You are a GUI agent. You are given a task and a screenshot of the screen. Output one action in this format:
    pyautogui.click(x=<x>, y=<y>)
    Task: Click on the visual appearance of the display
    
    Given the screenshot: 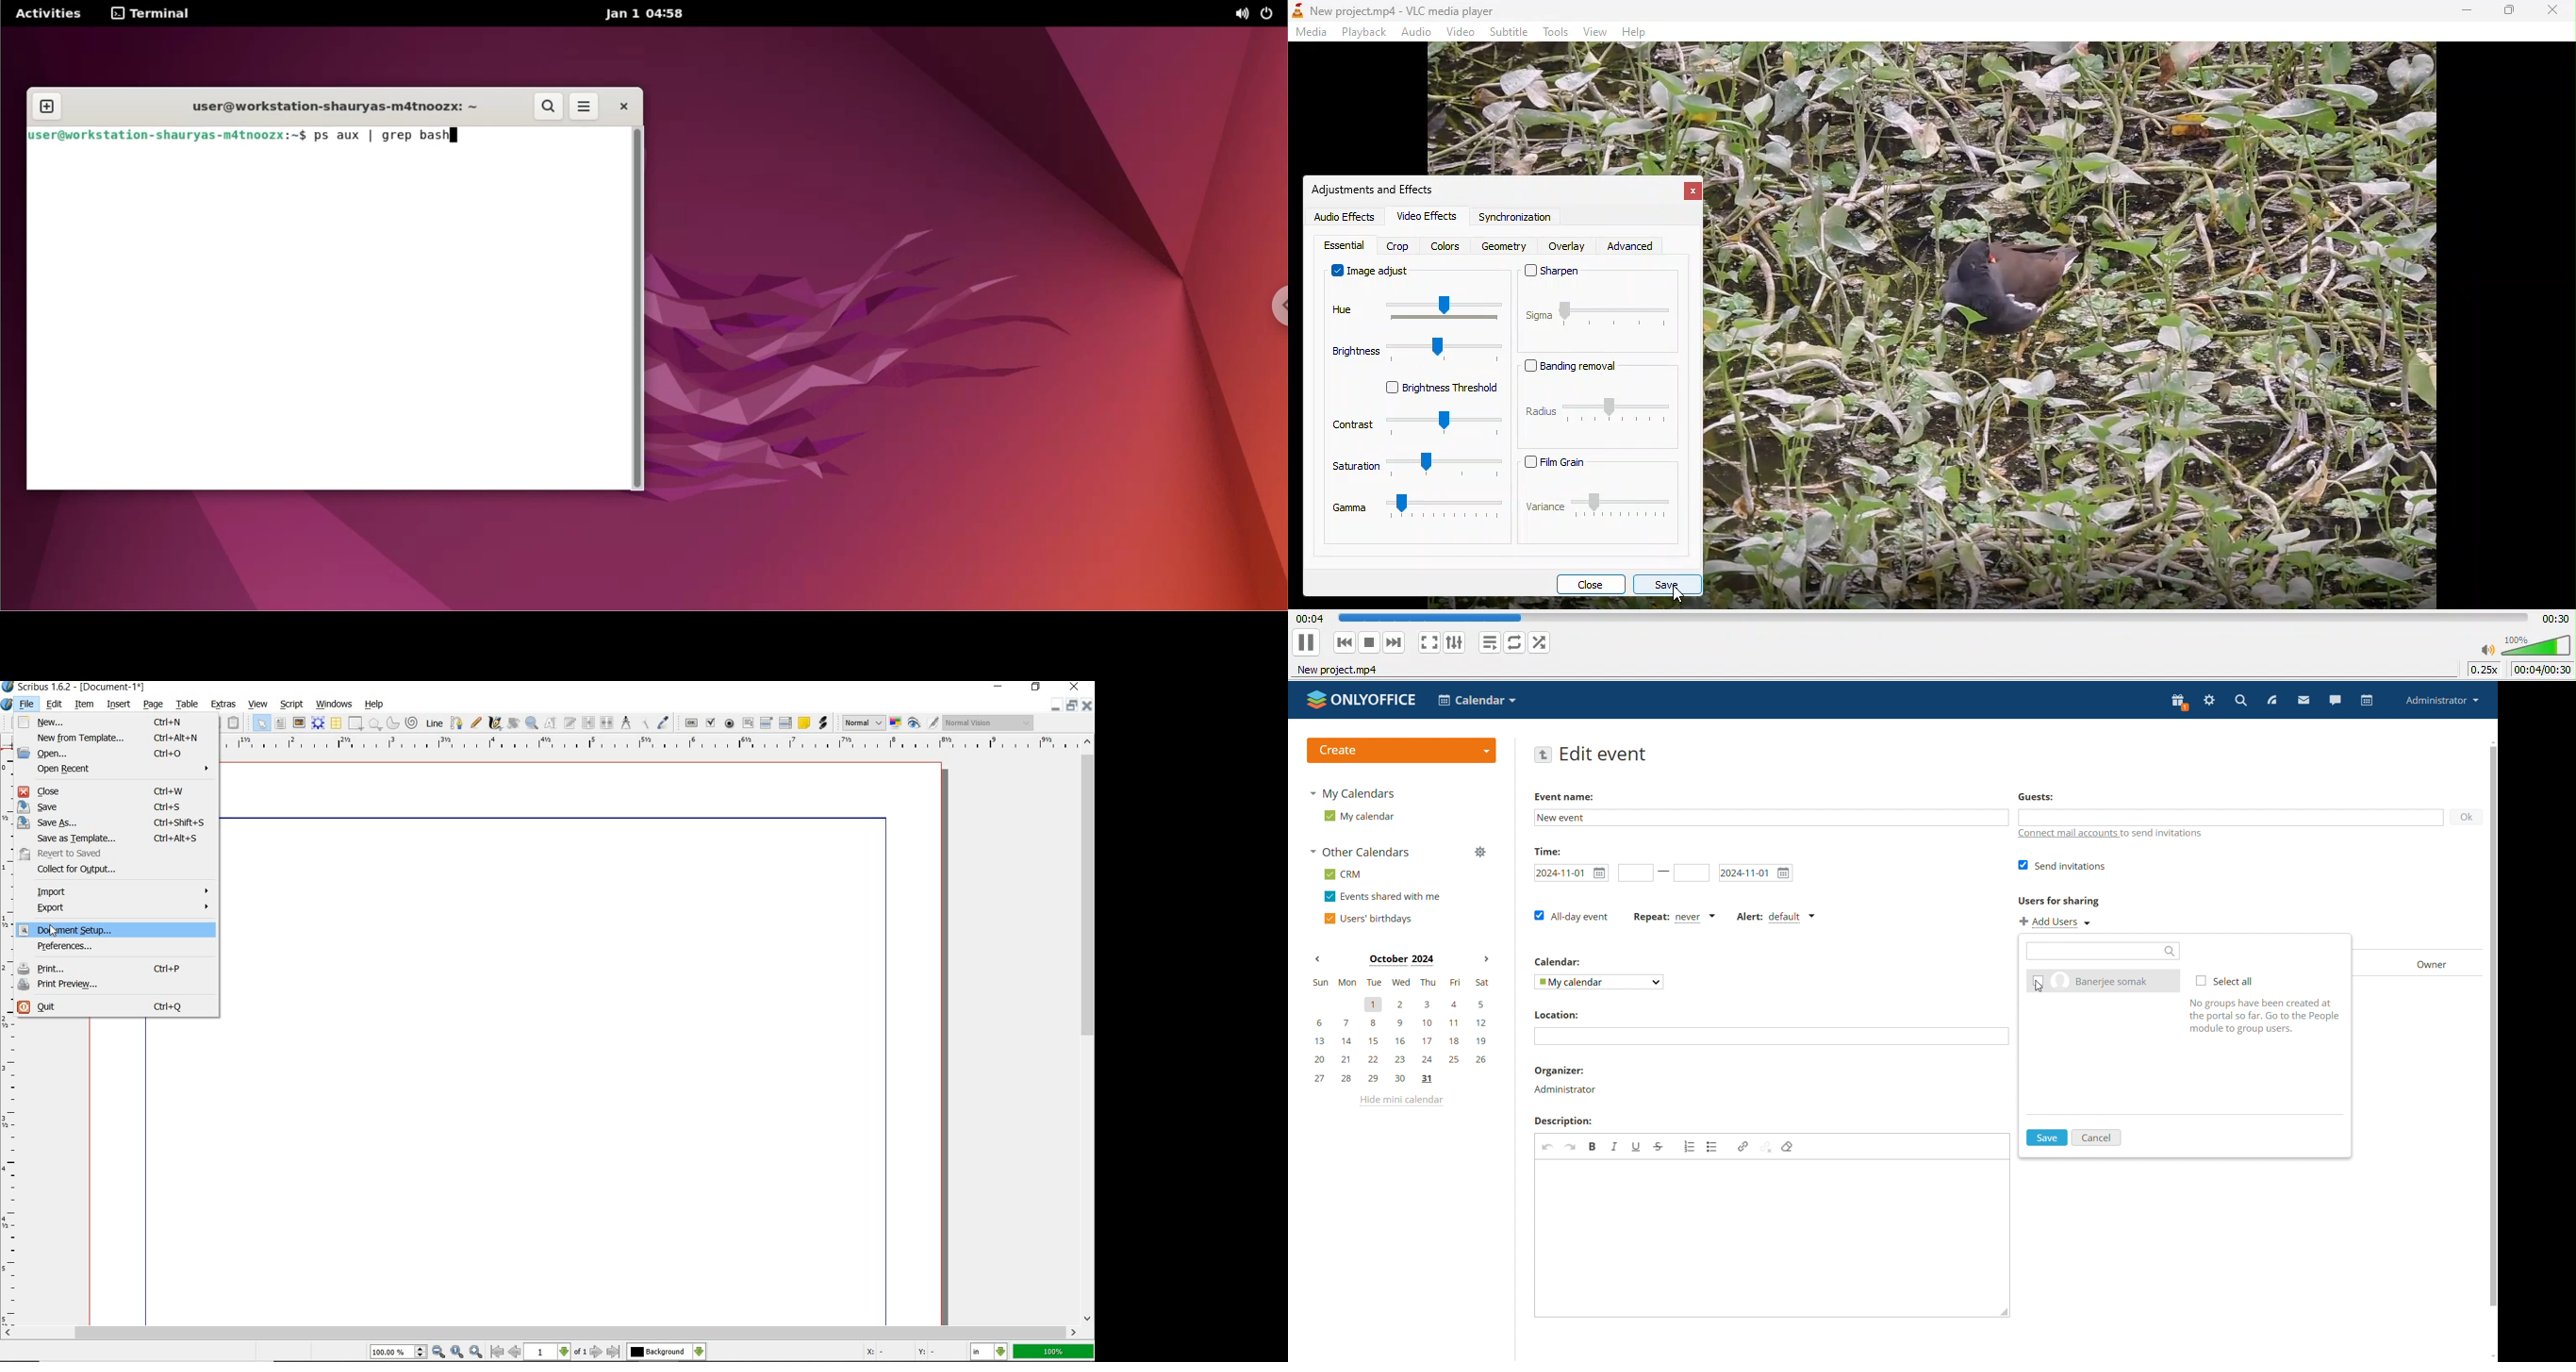 What is the action you would take?
    pyautogui.click(x=990, y=722)
    